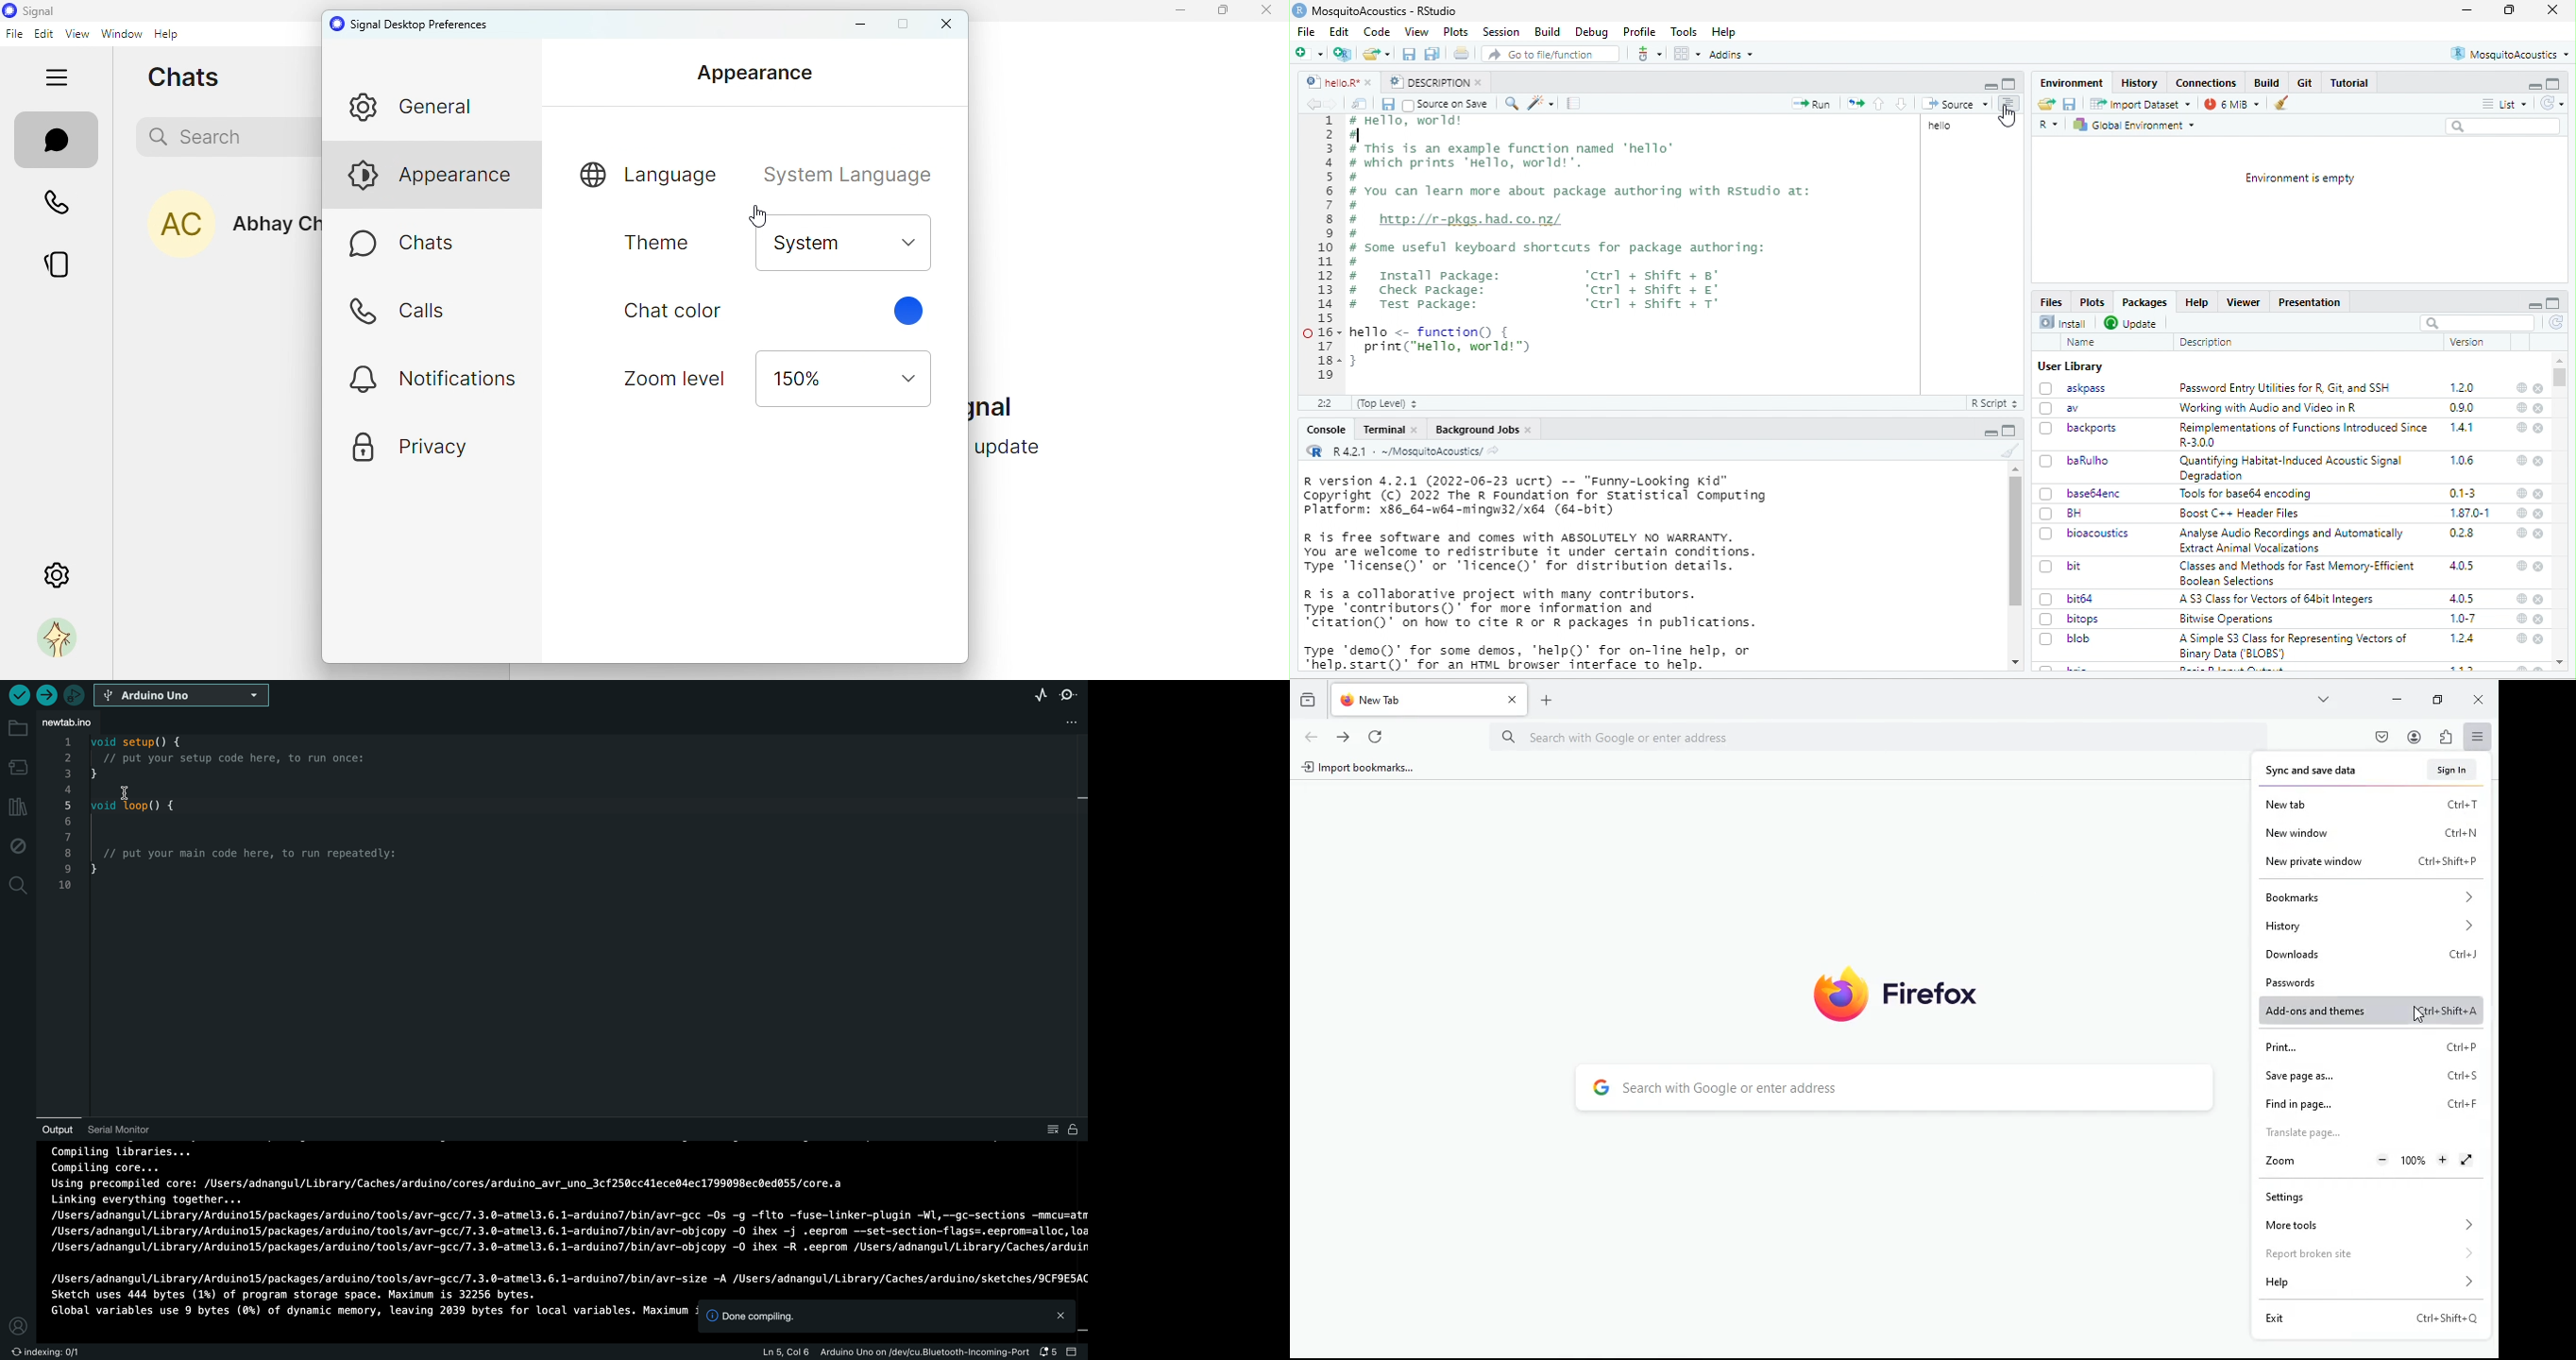 This screenshot has width=2576, height=1372. I want to click on Console, so click(1327, 430).